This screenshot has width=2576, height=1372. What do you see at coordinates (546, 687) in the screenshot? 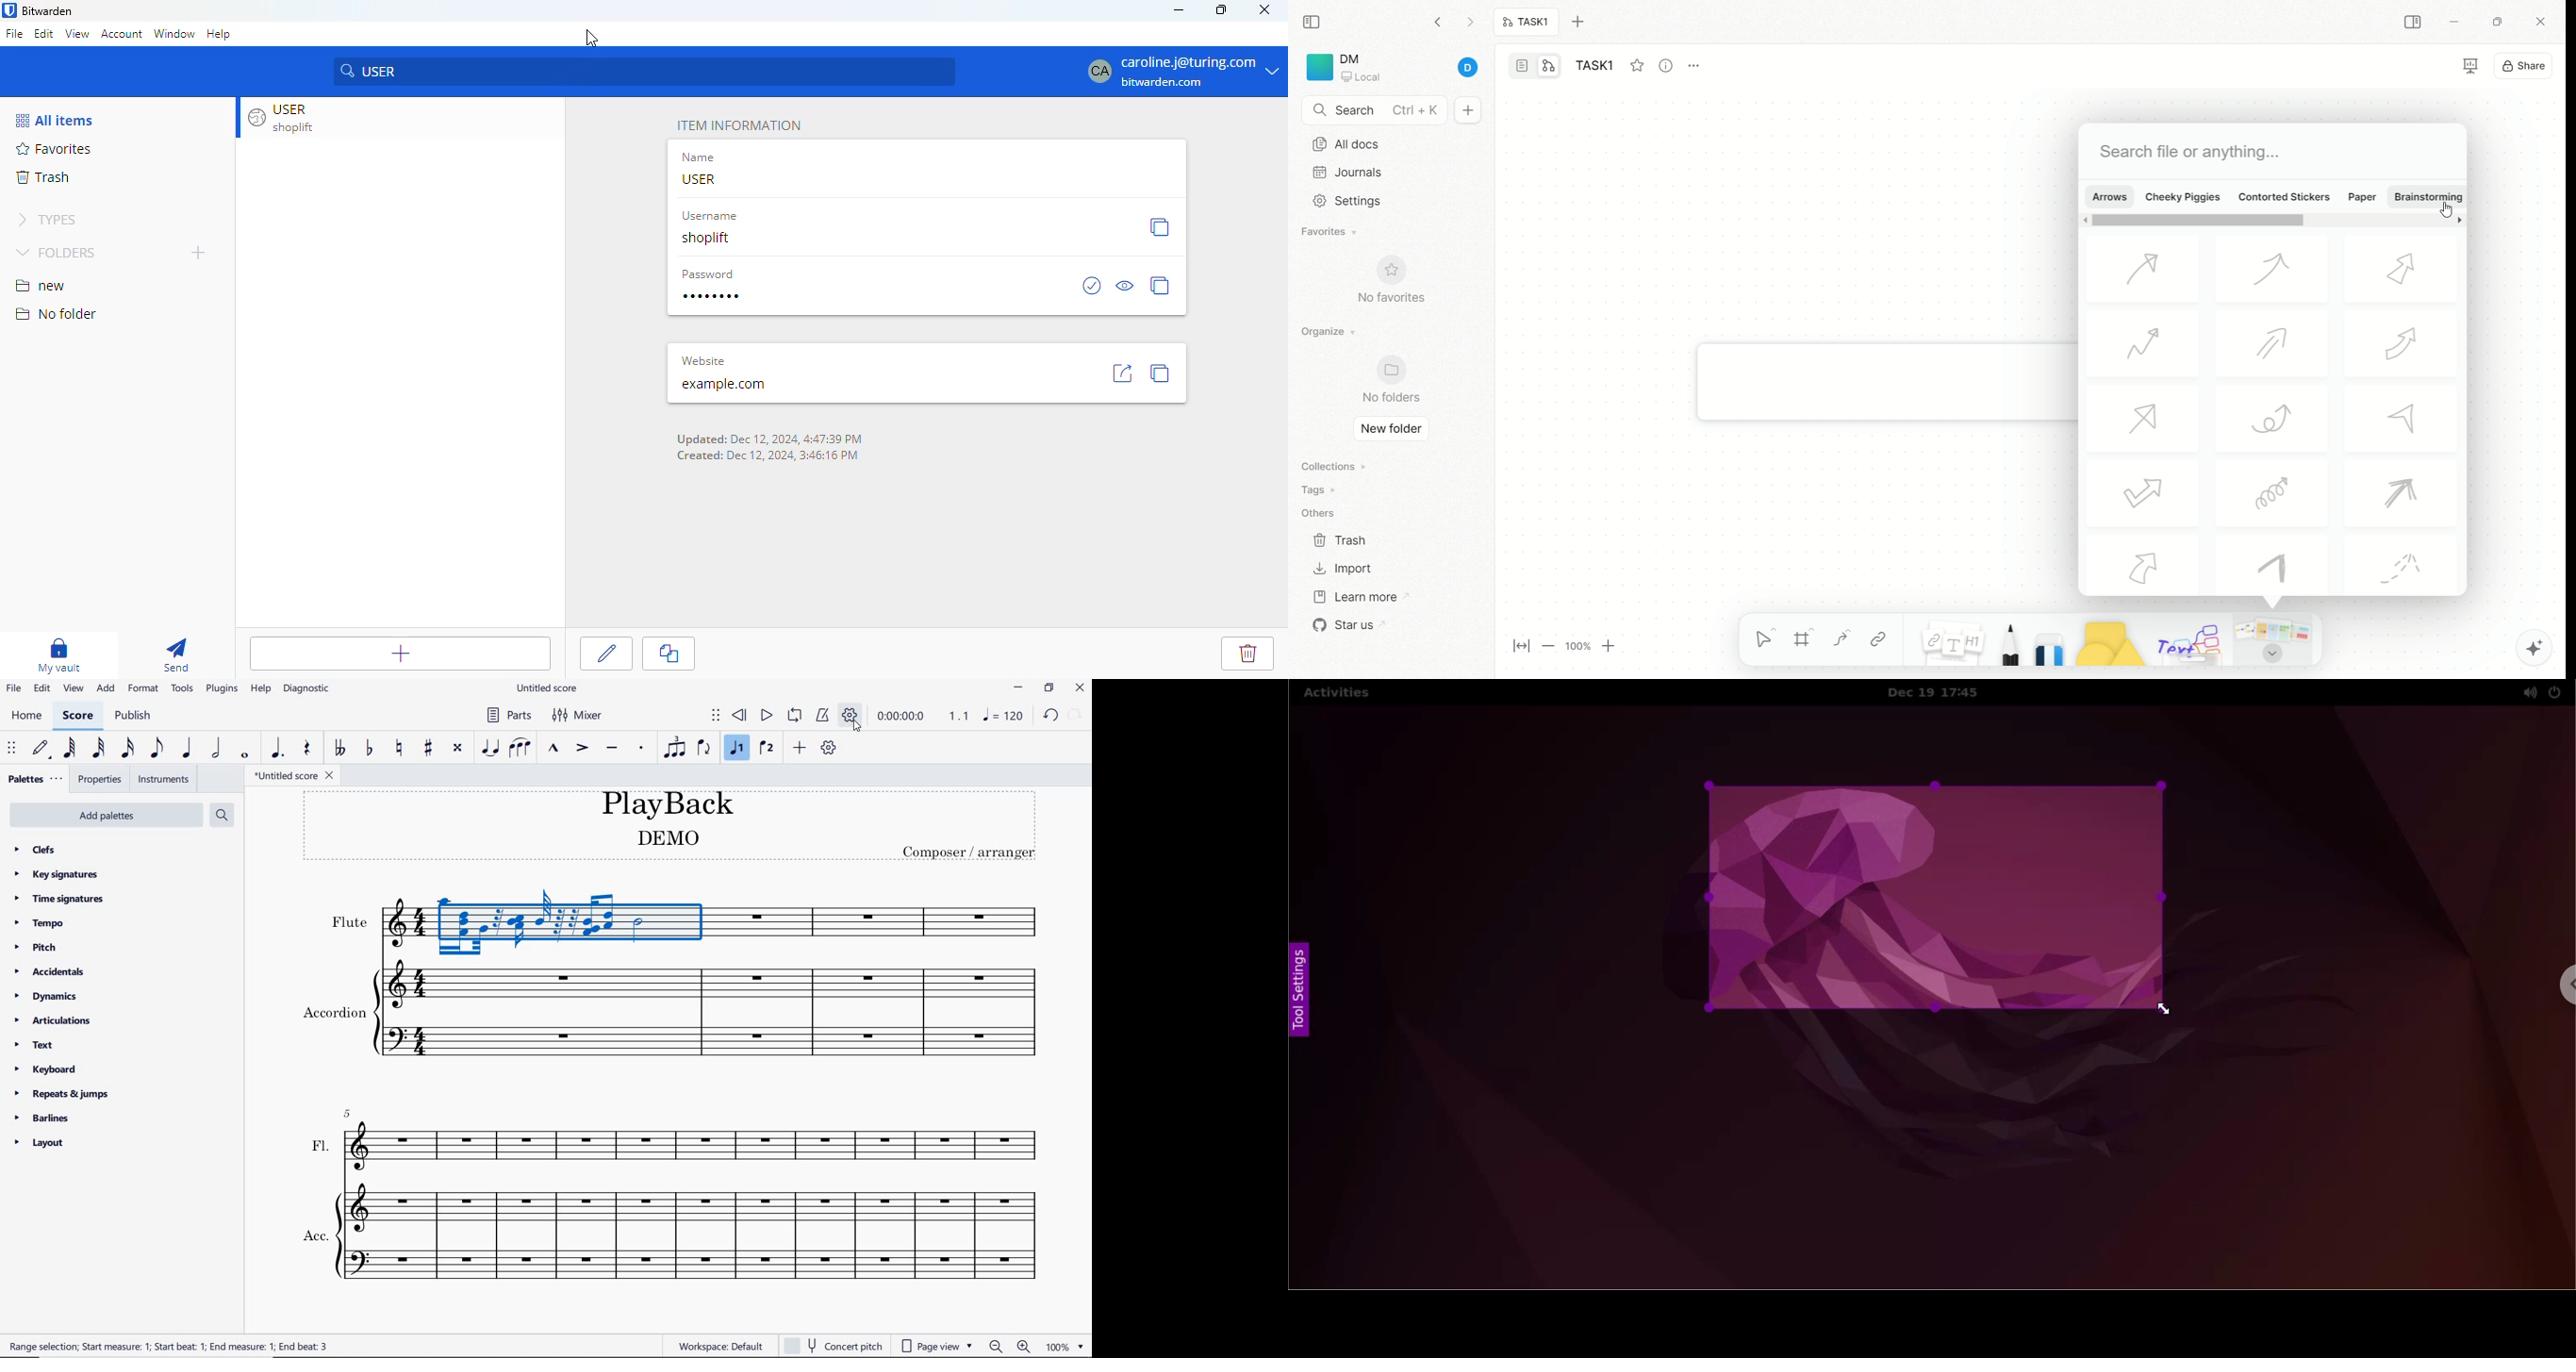
I see `file name` at bounding box center [546, 687].